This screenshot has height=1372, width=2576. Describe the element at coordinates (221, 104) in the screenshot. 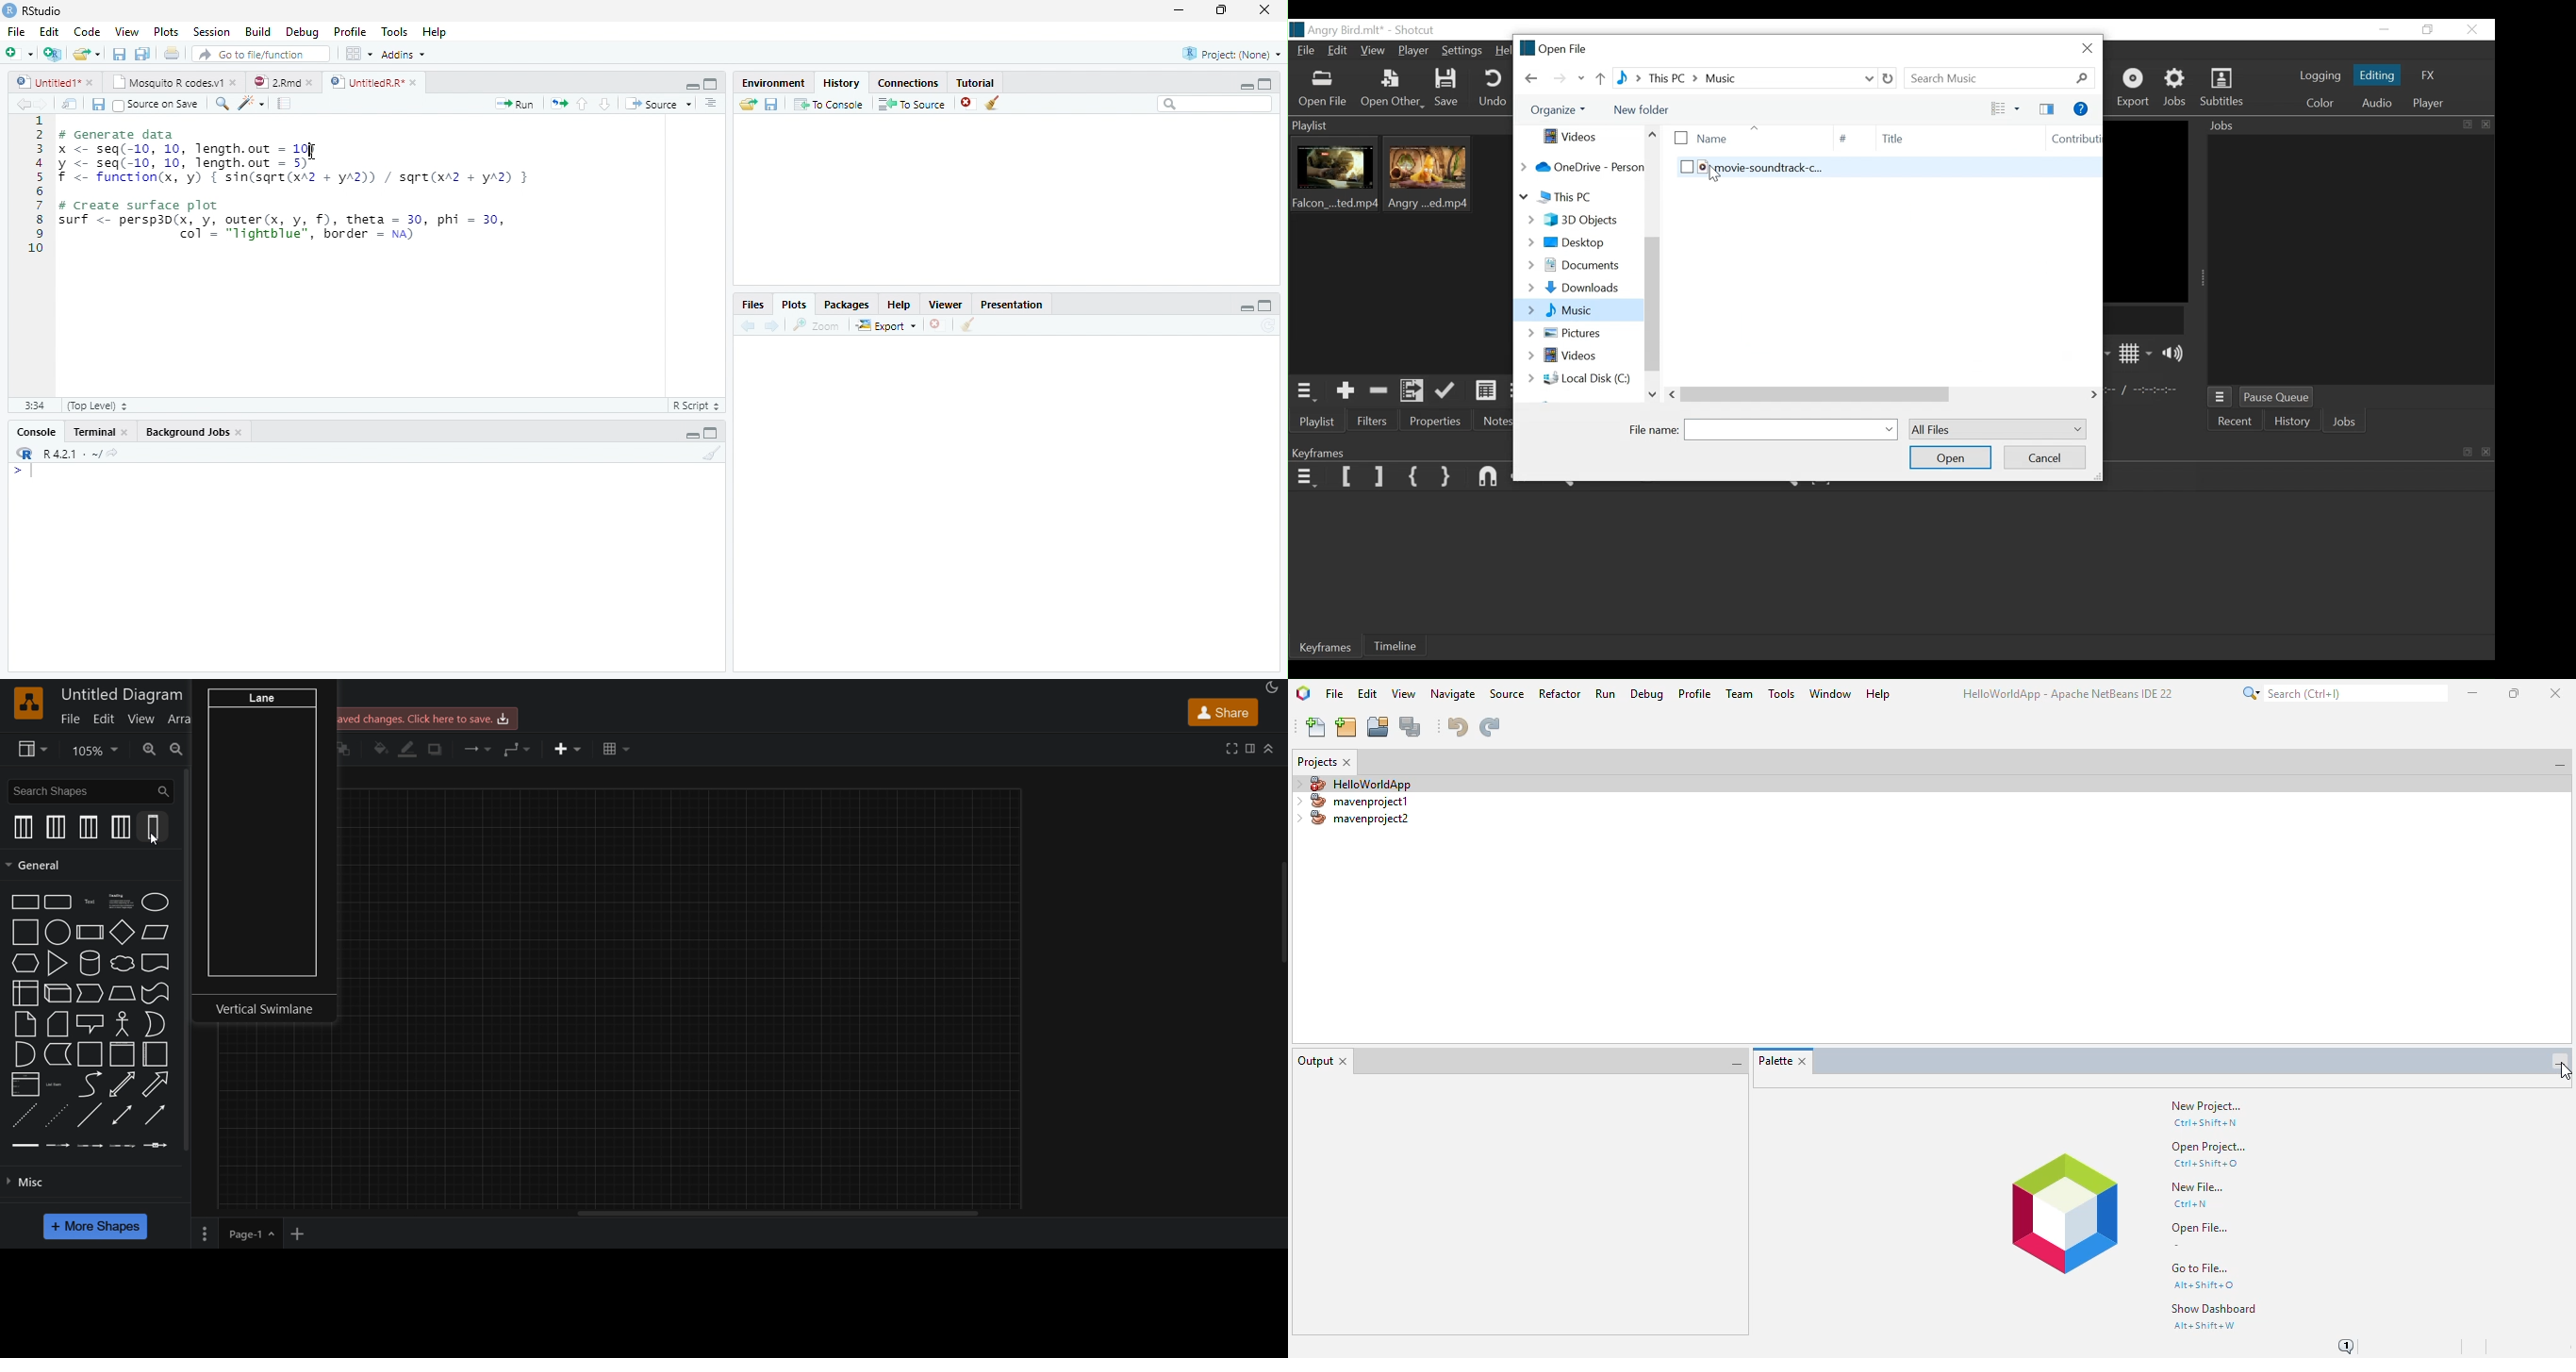

I see `Find/replace` at that location.